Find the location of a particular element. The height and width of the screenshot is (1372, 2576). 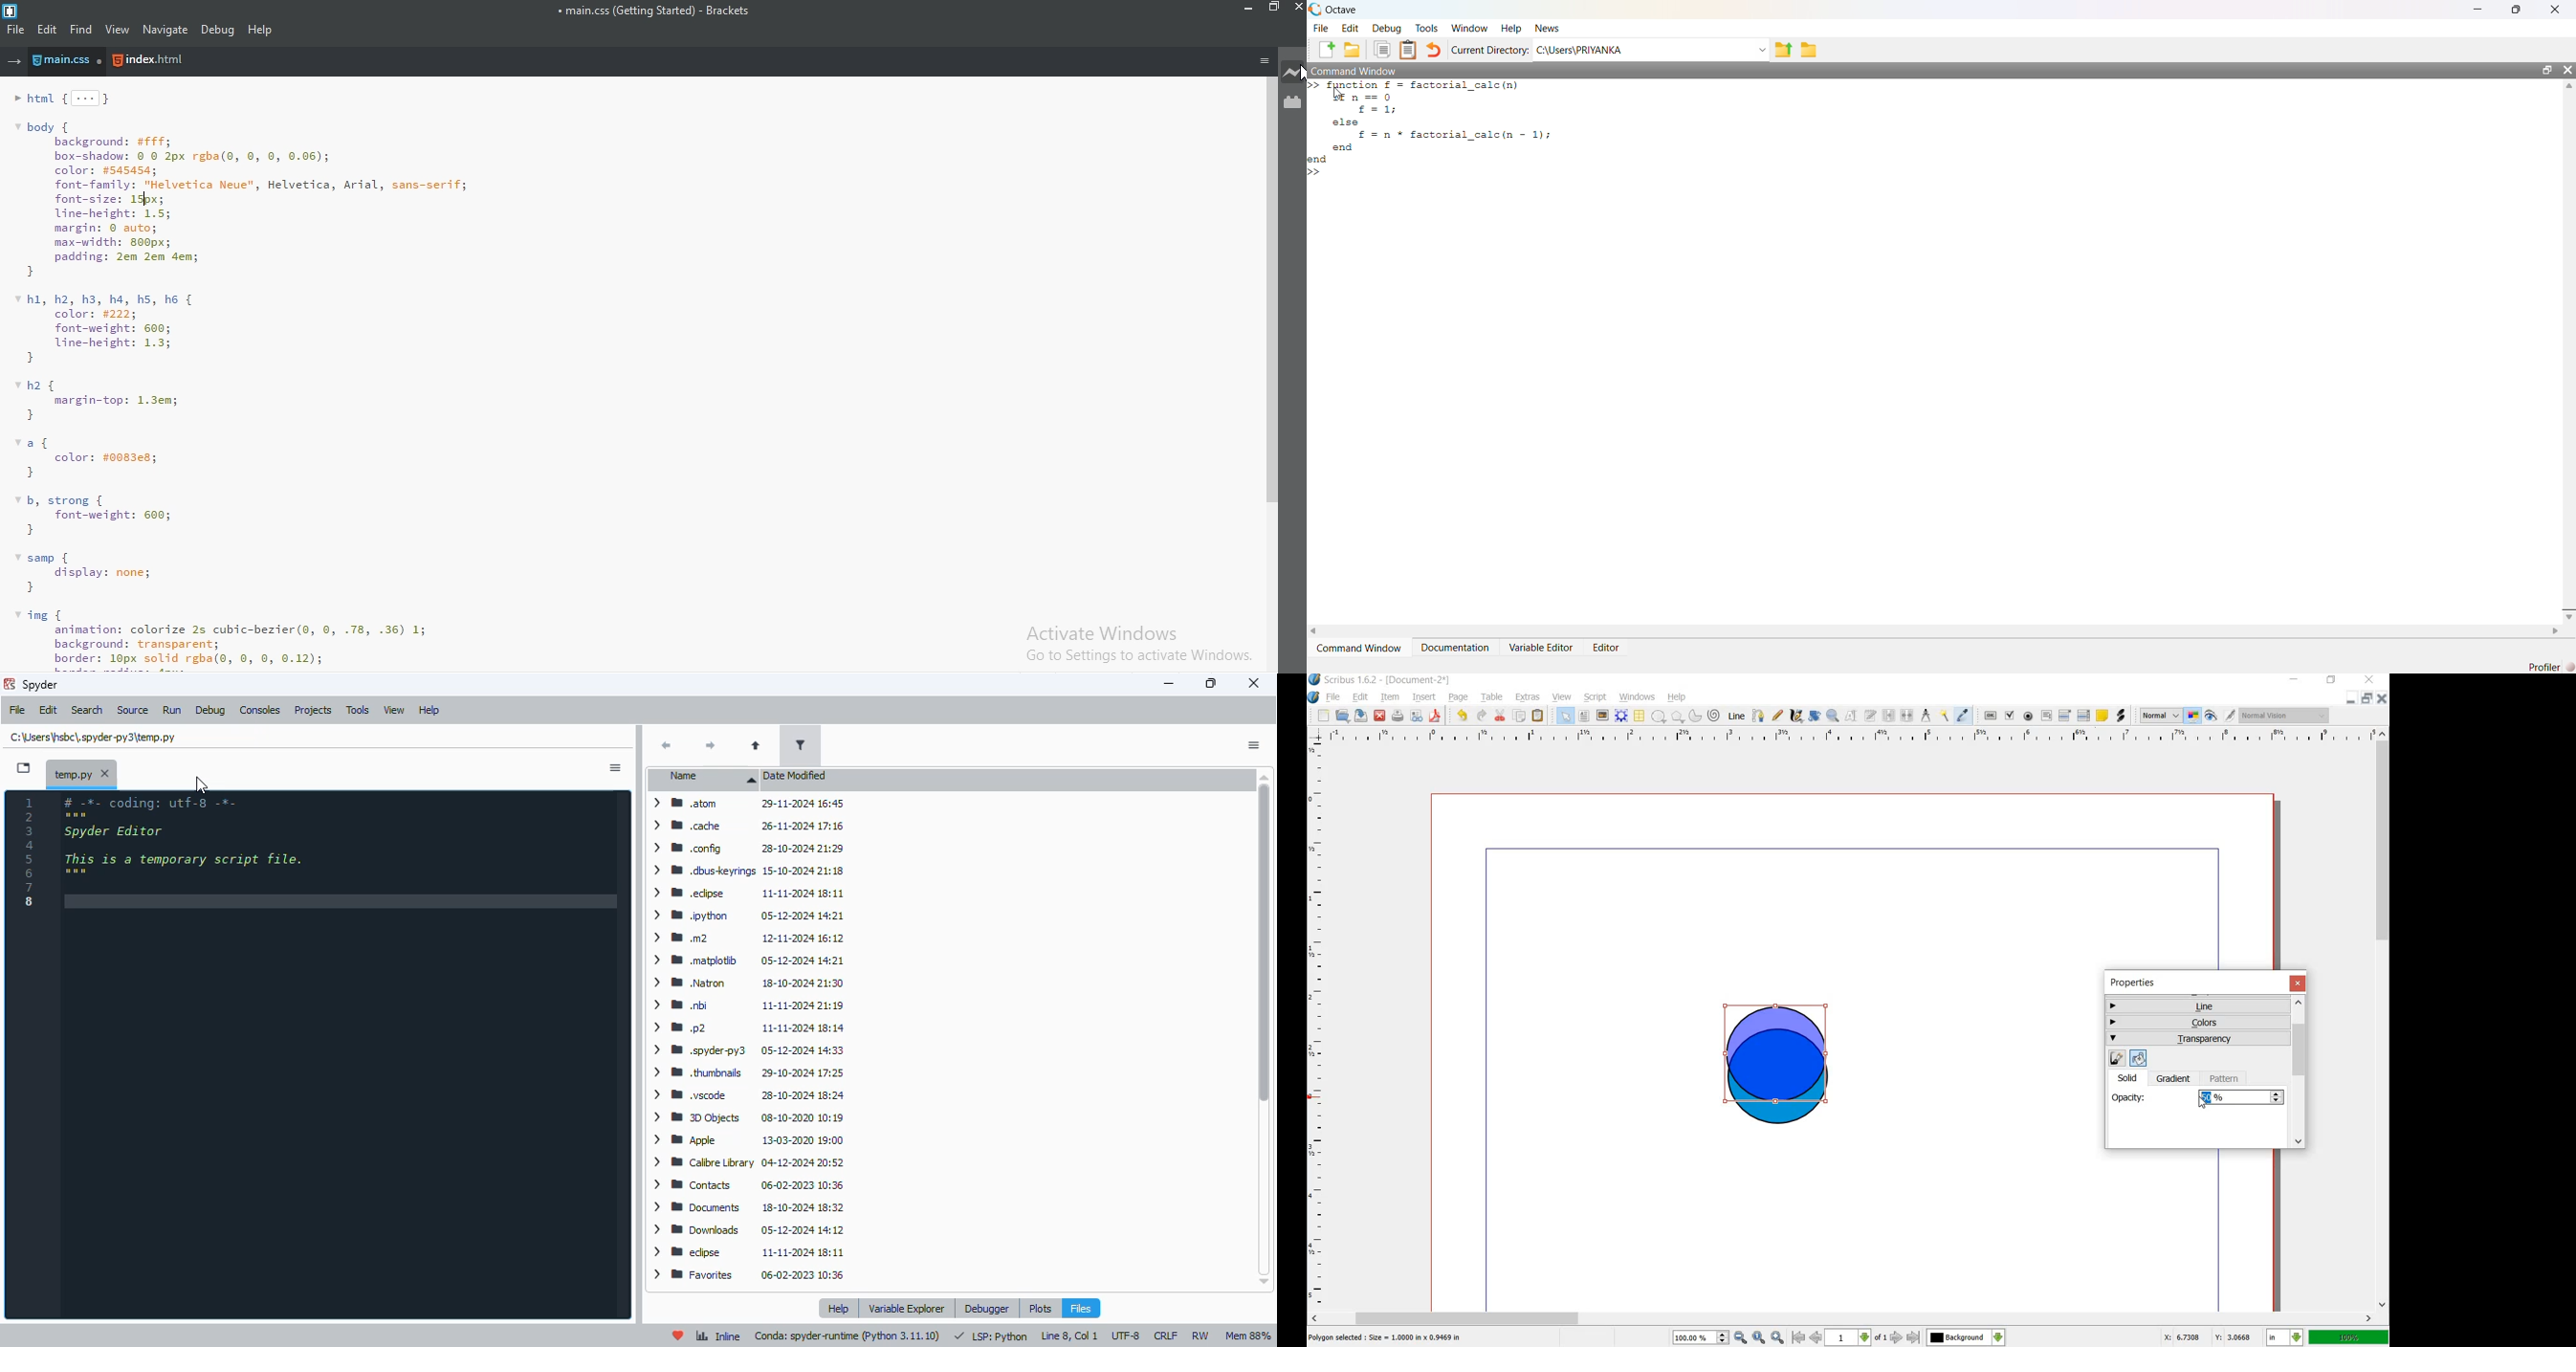

> BB Documents 18-10-2024 18:32 is located at coordinates (746, 1207).